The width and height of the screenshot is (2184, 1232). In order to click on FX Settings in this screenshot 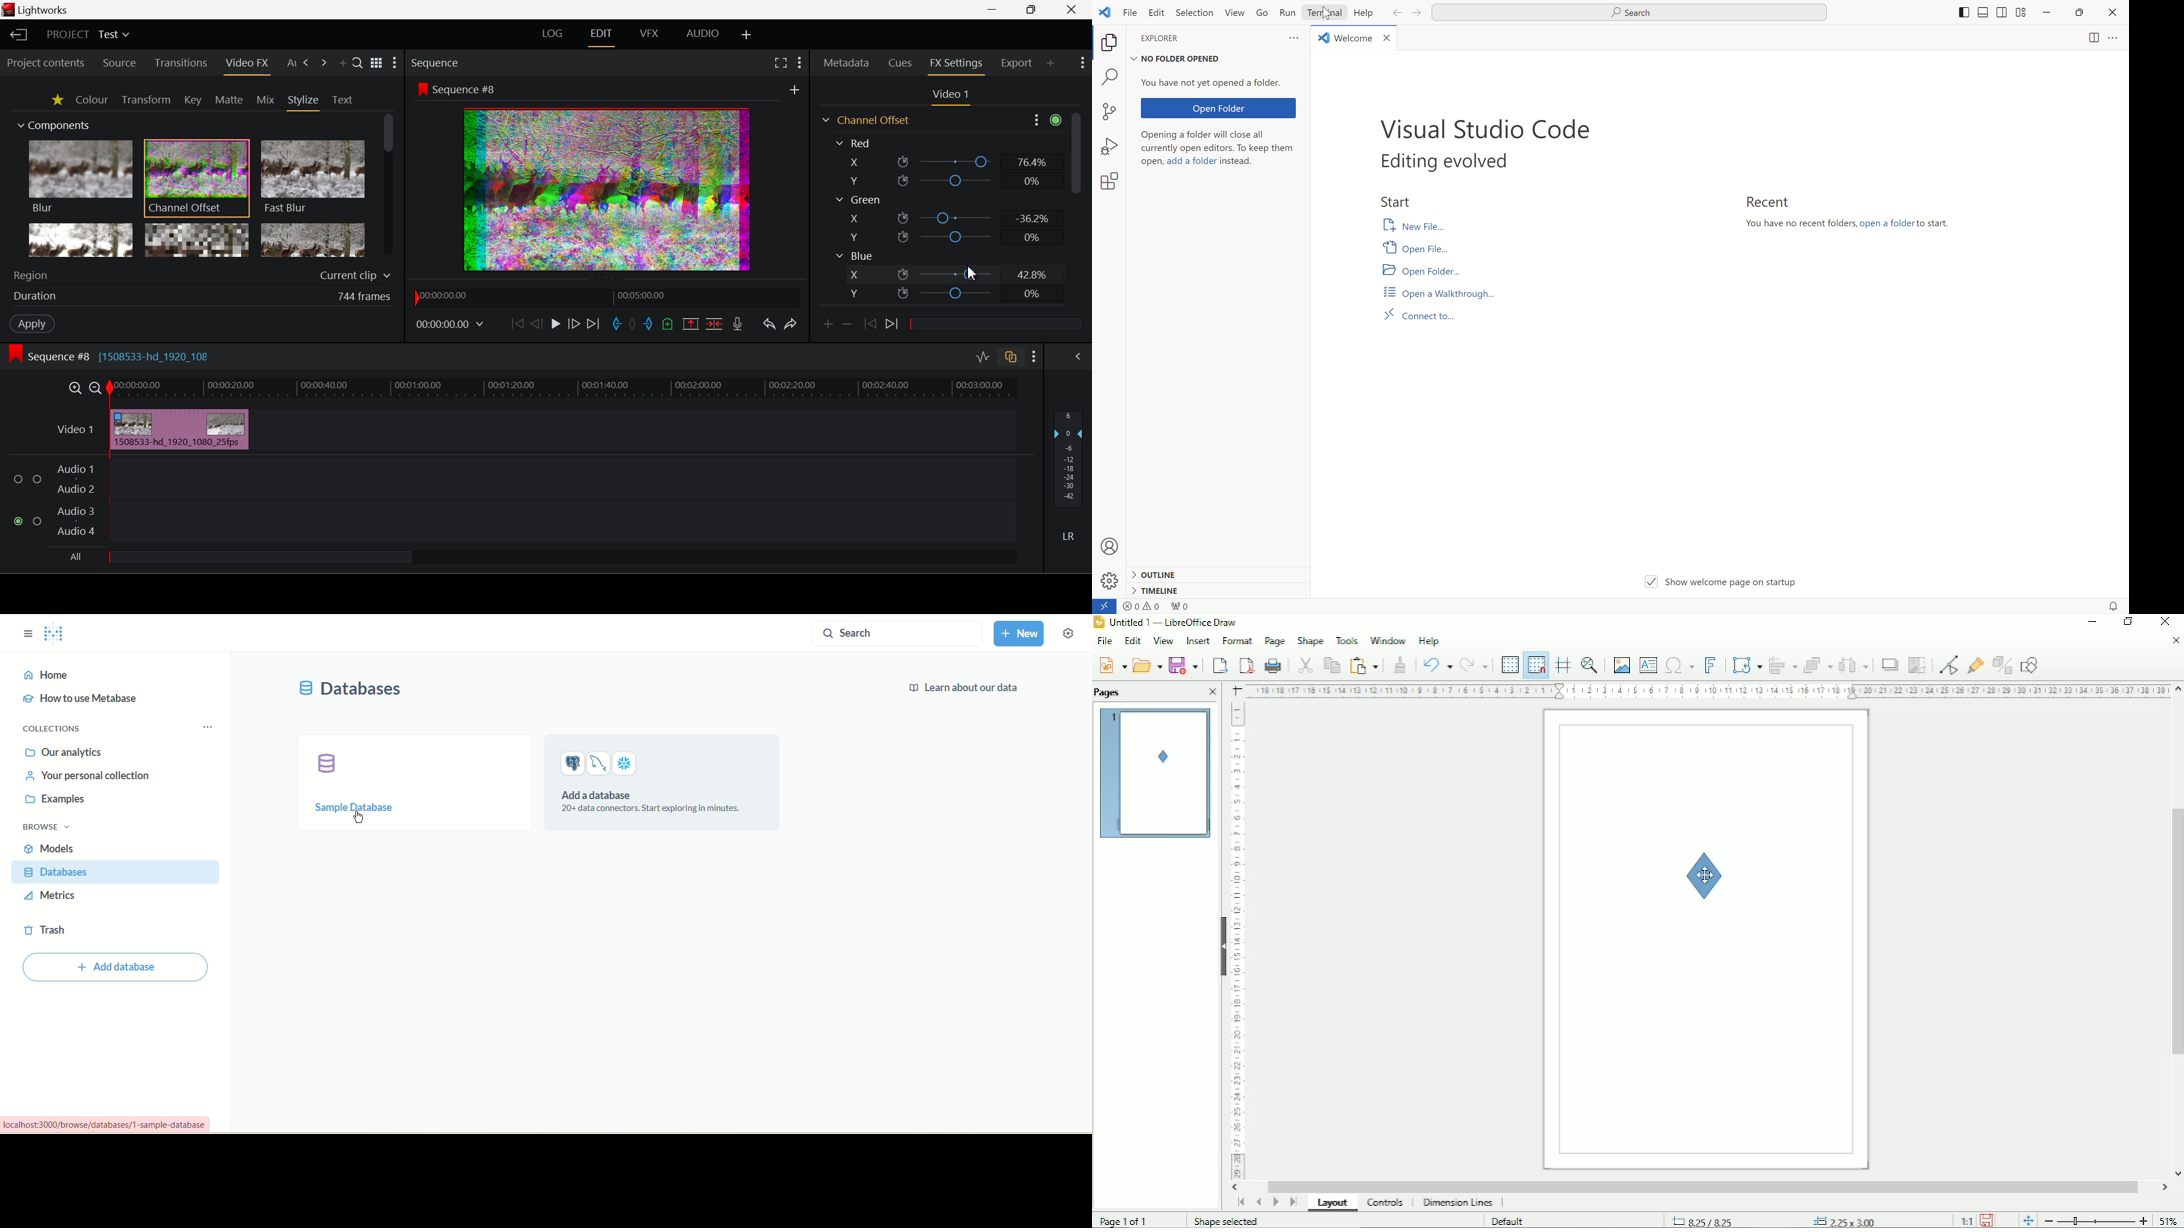, I will do `click(957, 64)`.